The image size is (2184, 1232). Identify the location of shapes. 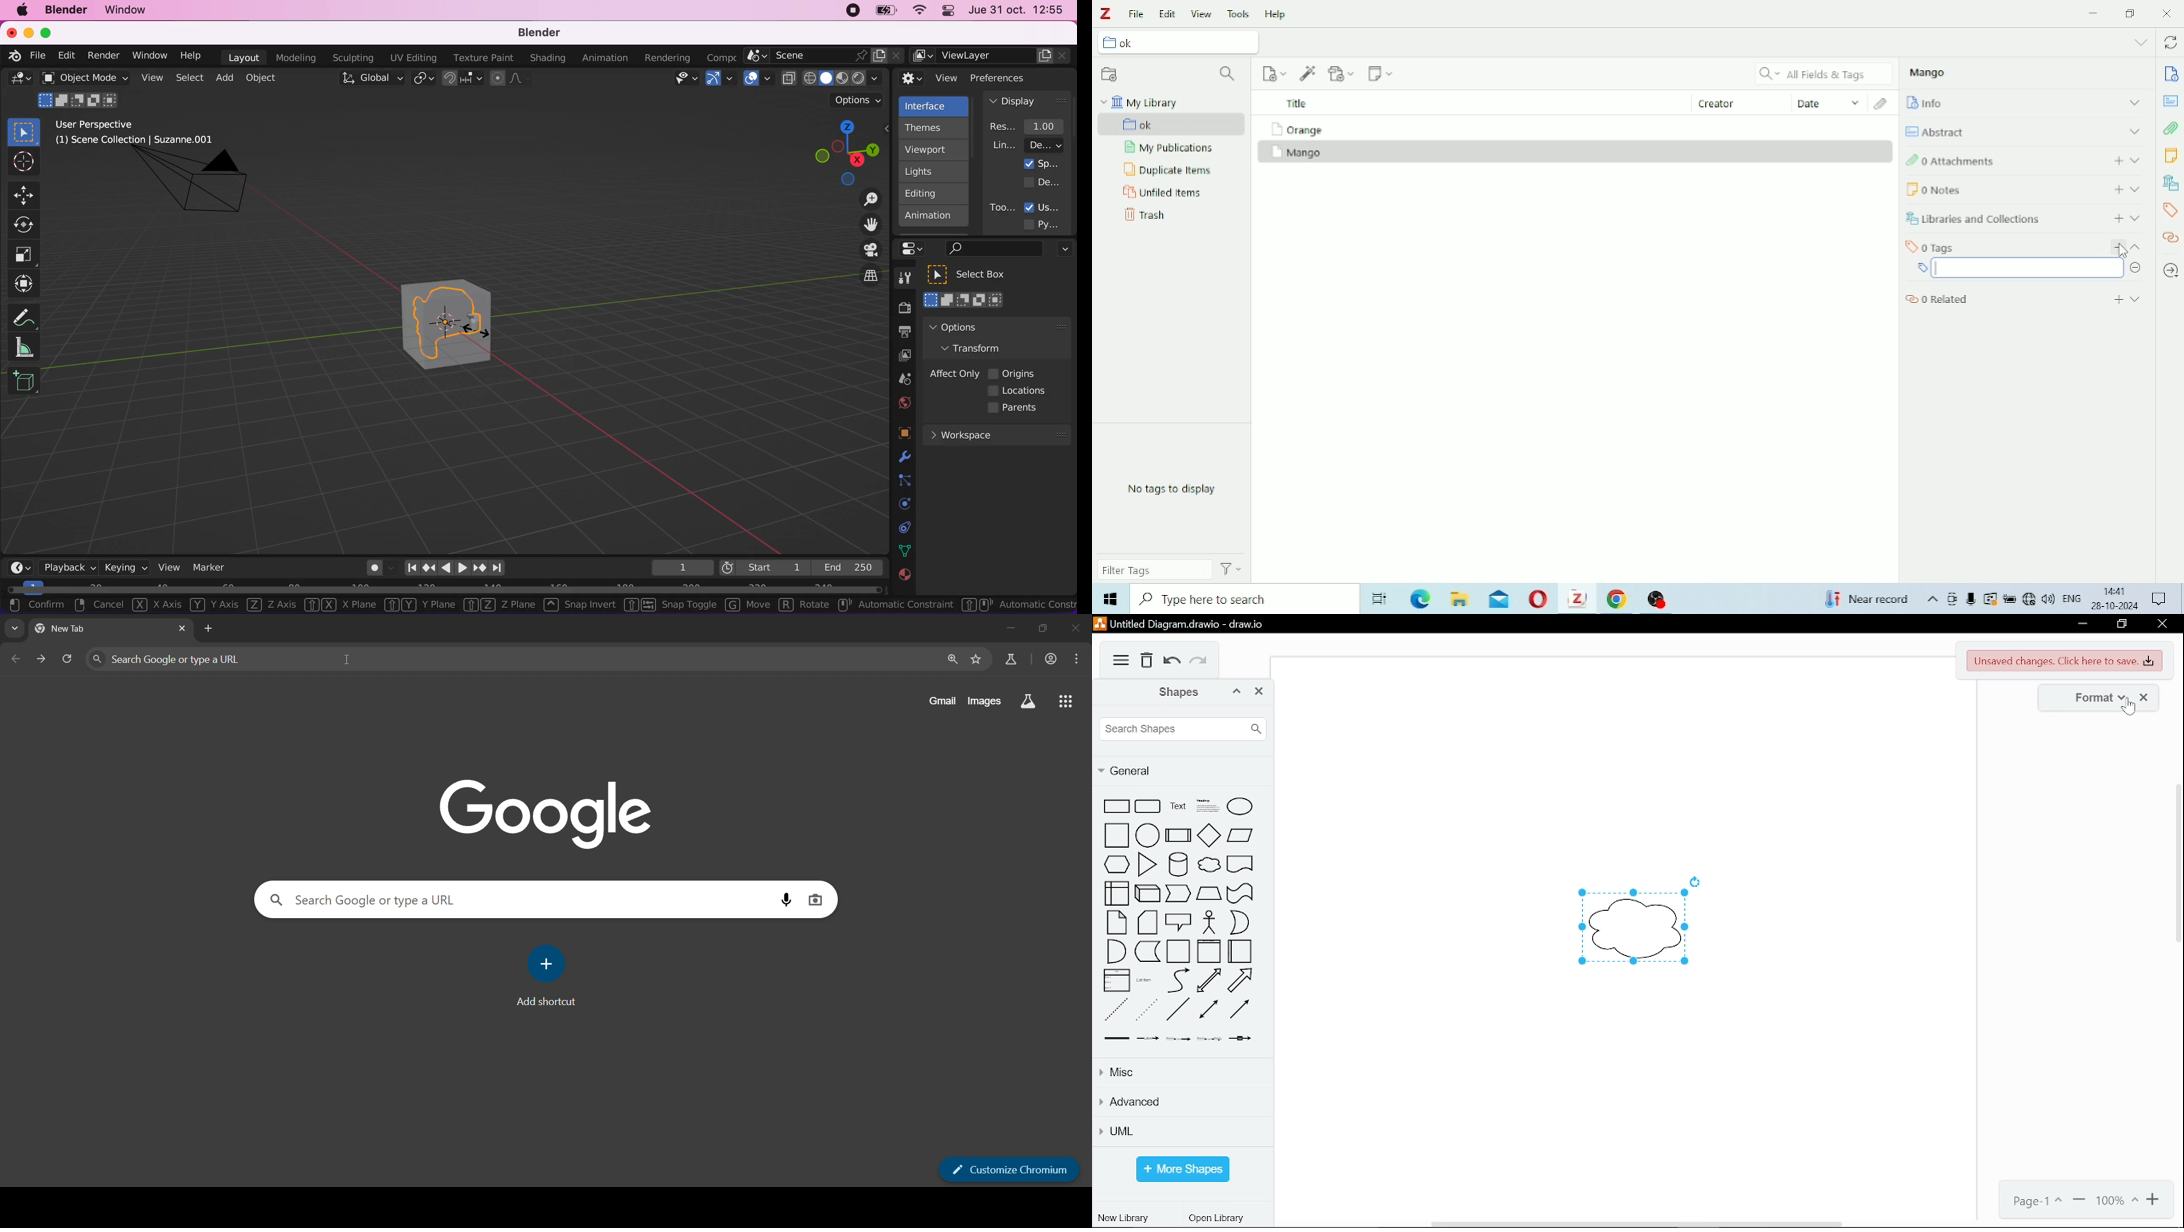
(1162, 692).